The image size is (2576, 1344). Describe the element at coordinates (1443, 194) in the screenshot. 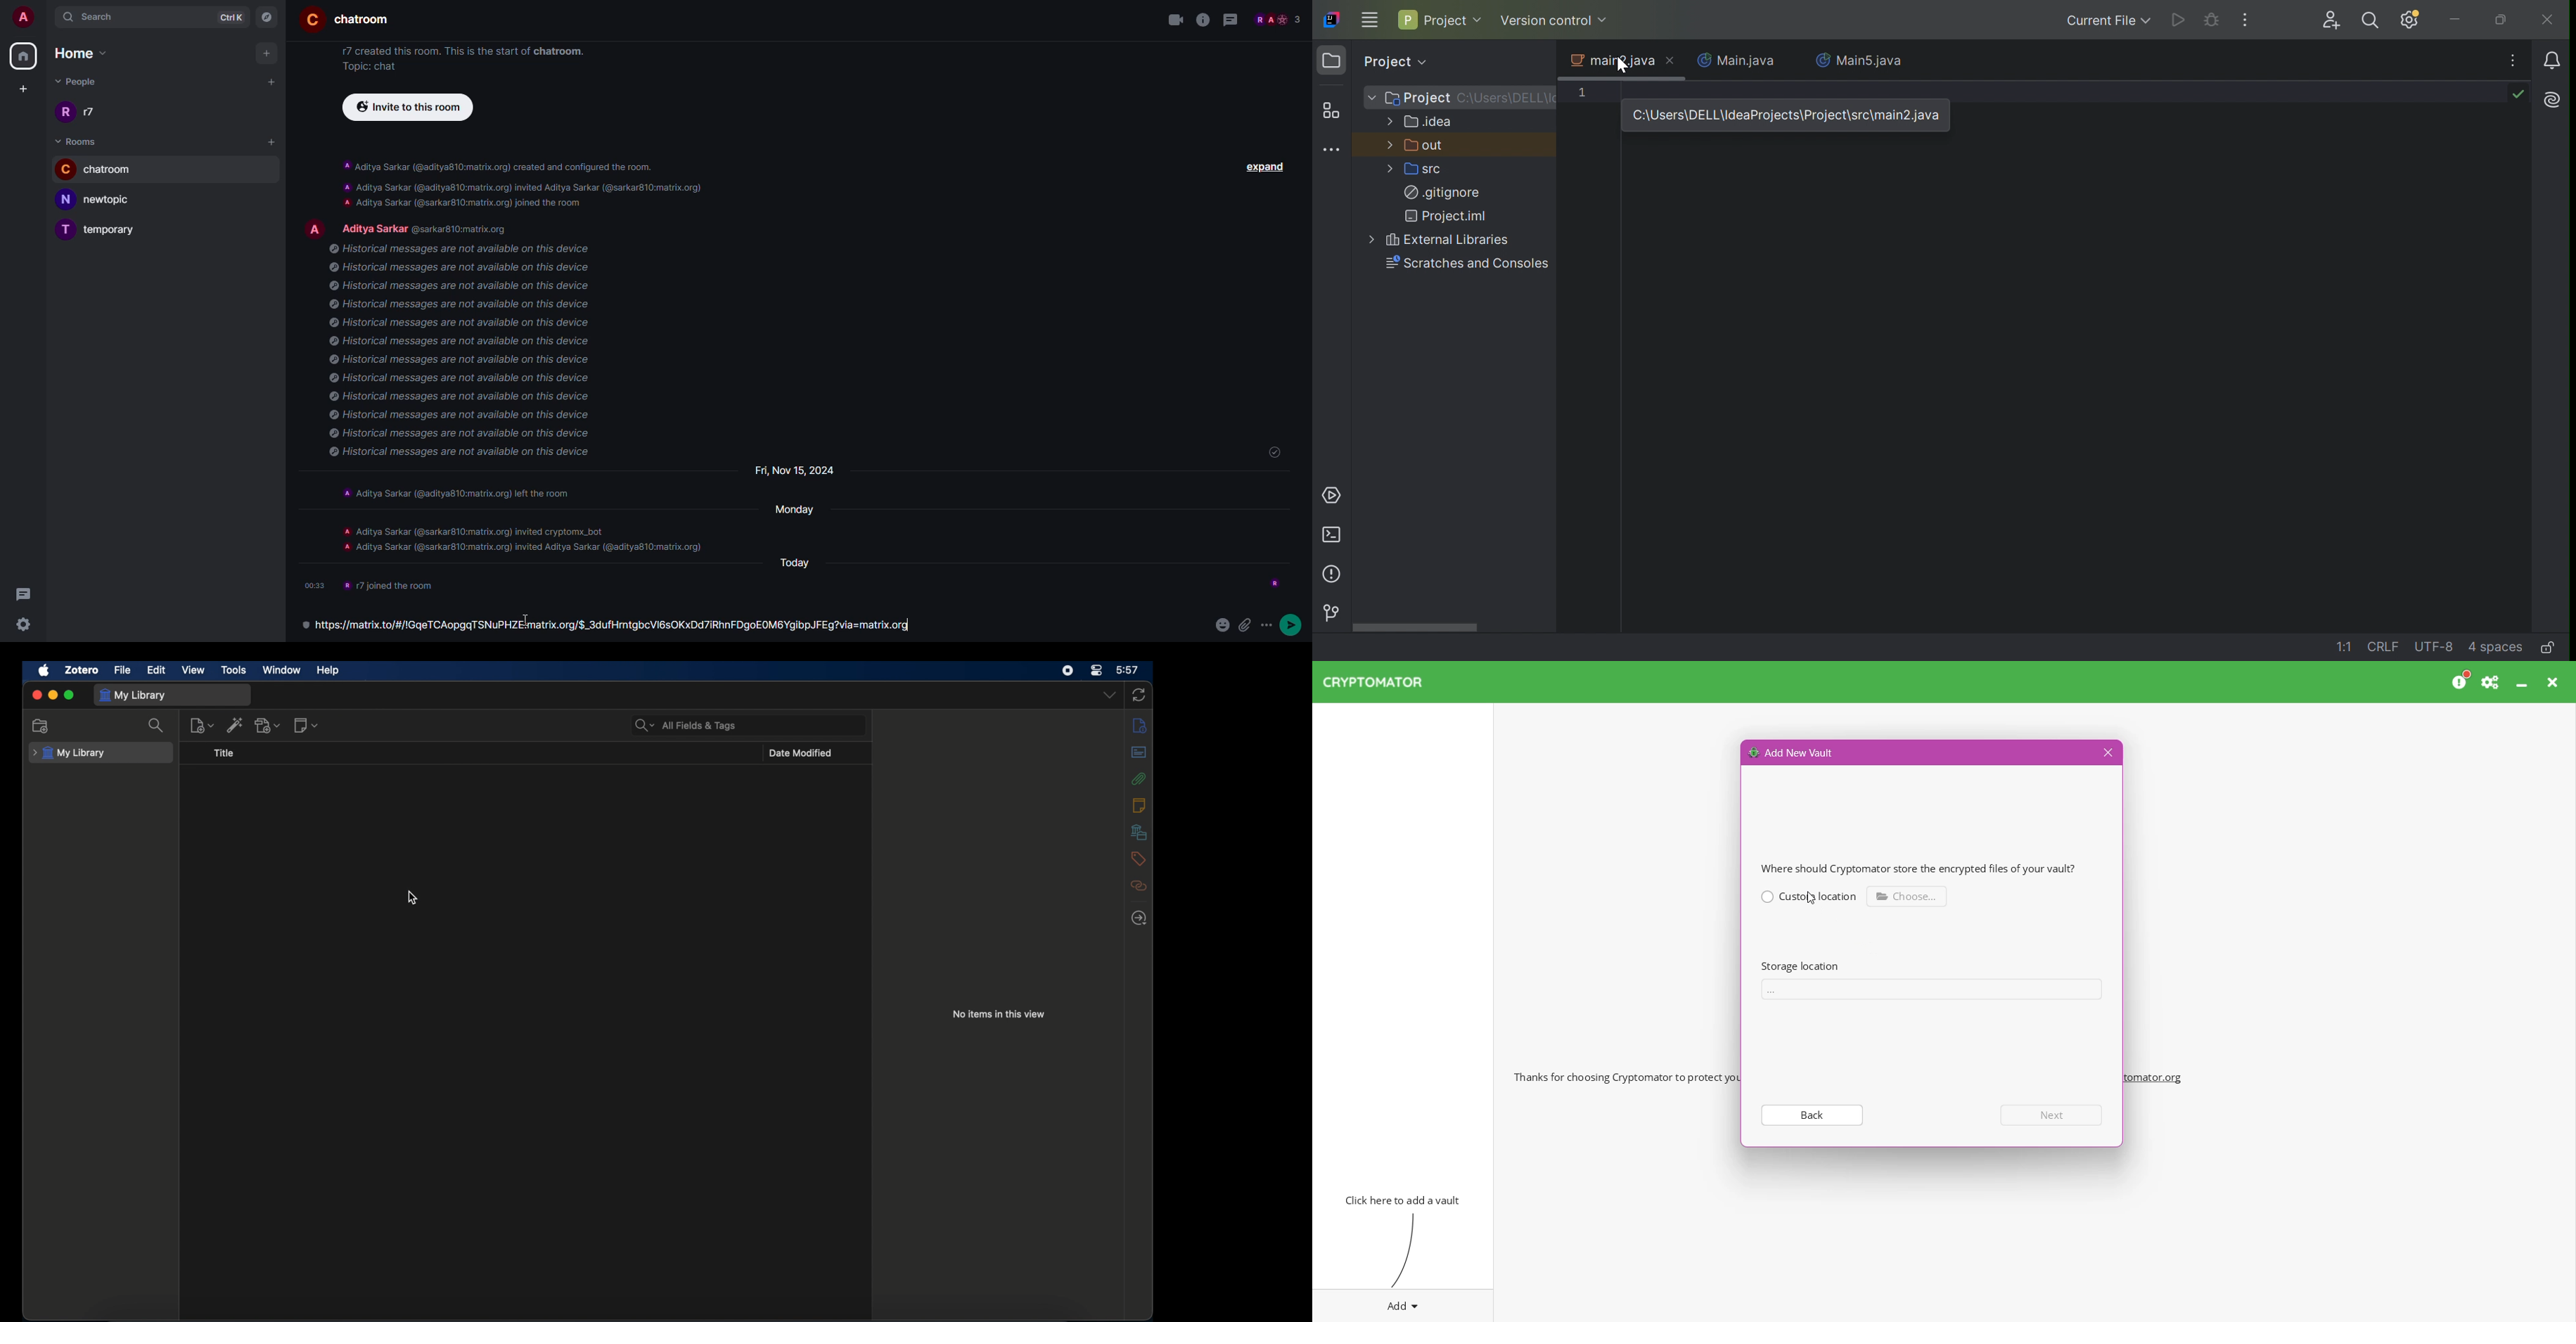

I see `.gitignore` at that location.